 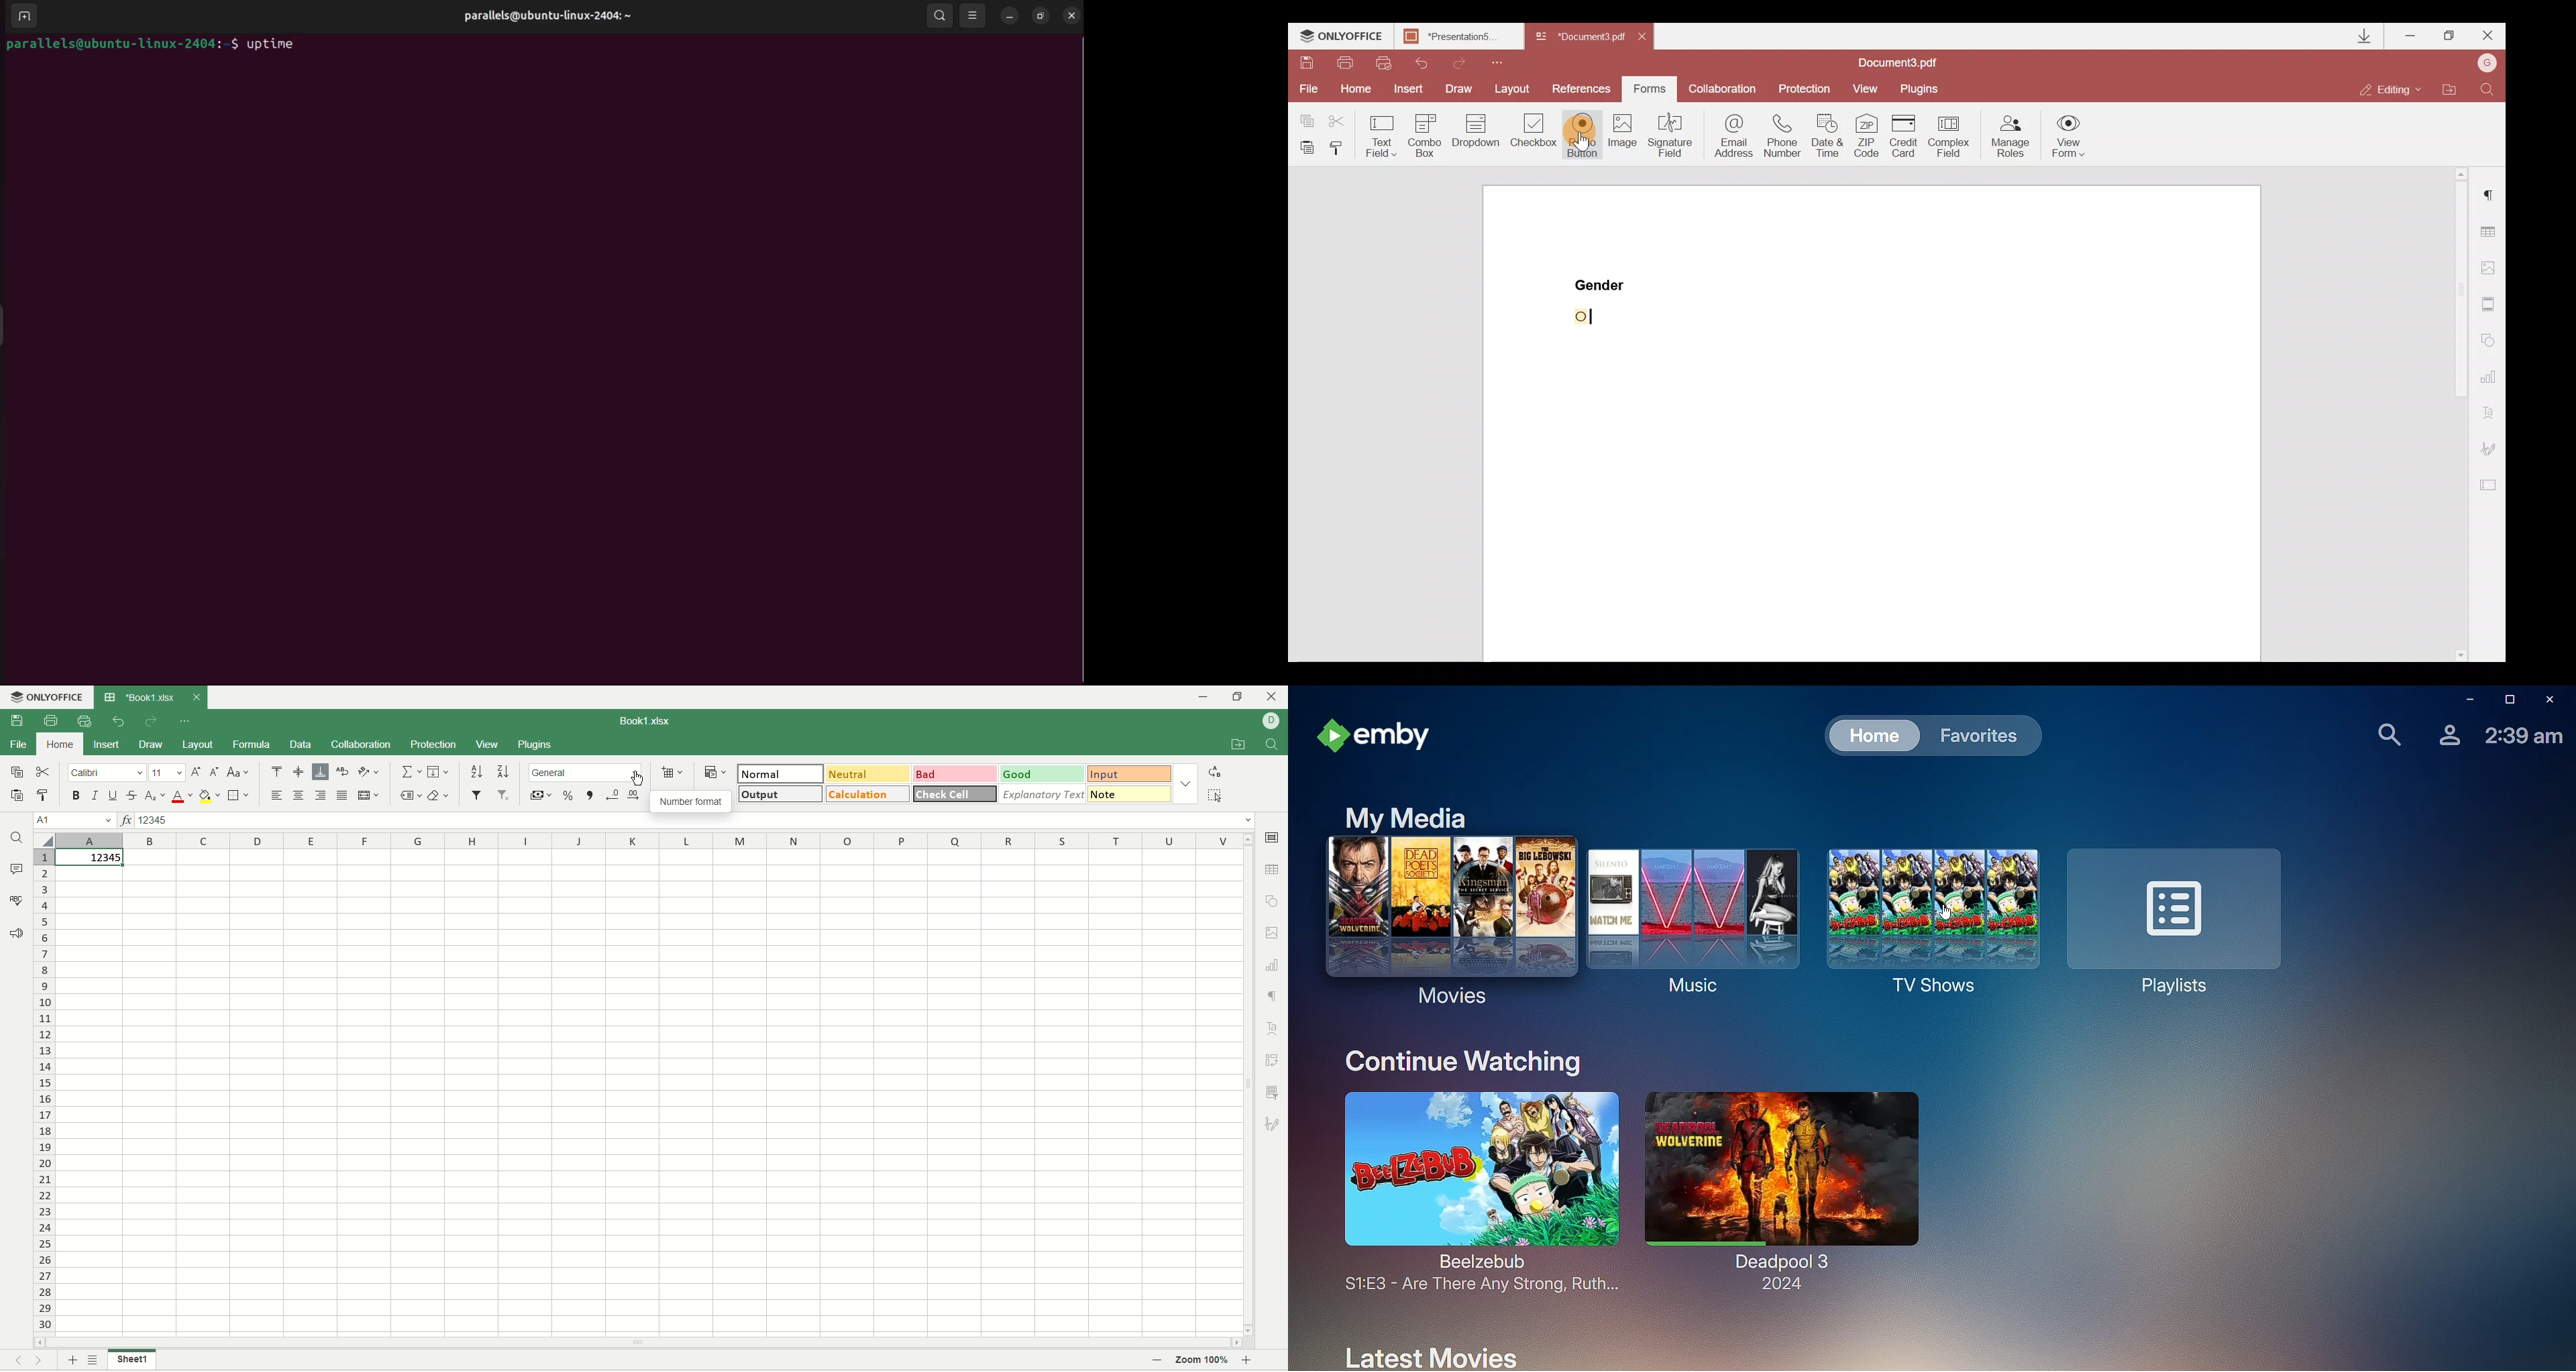 I want to click on column name, so click(x=651, y=842).